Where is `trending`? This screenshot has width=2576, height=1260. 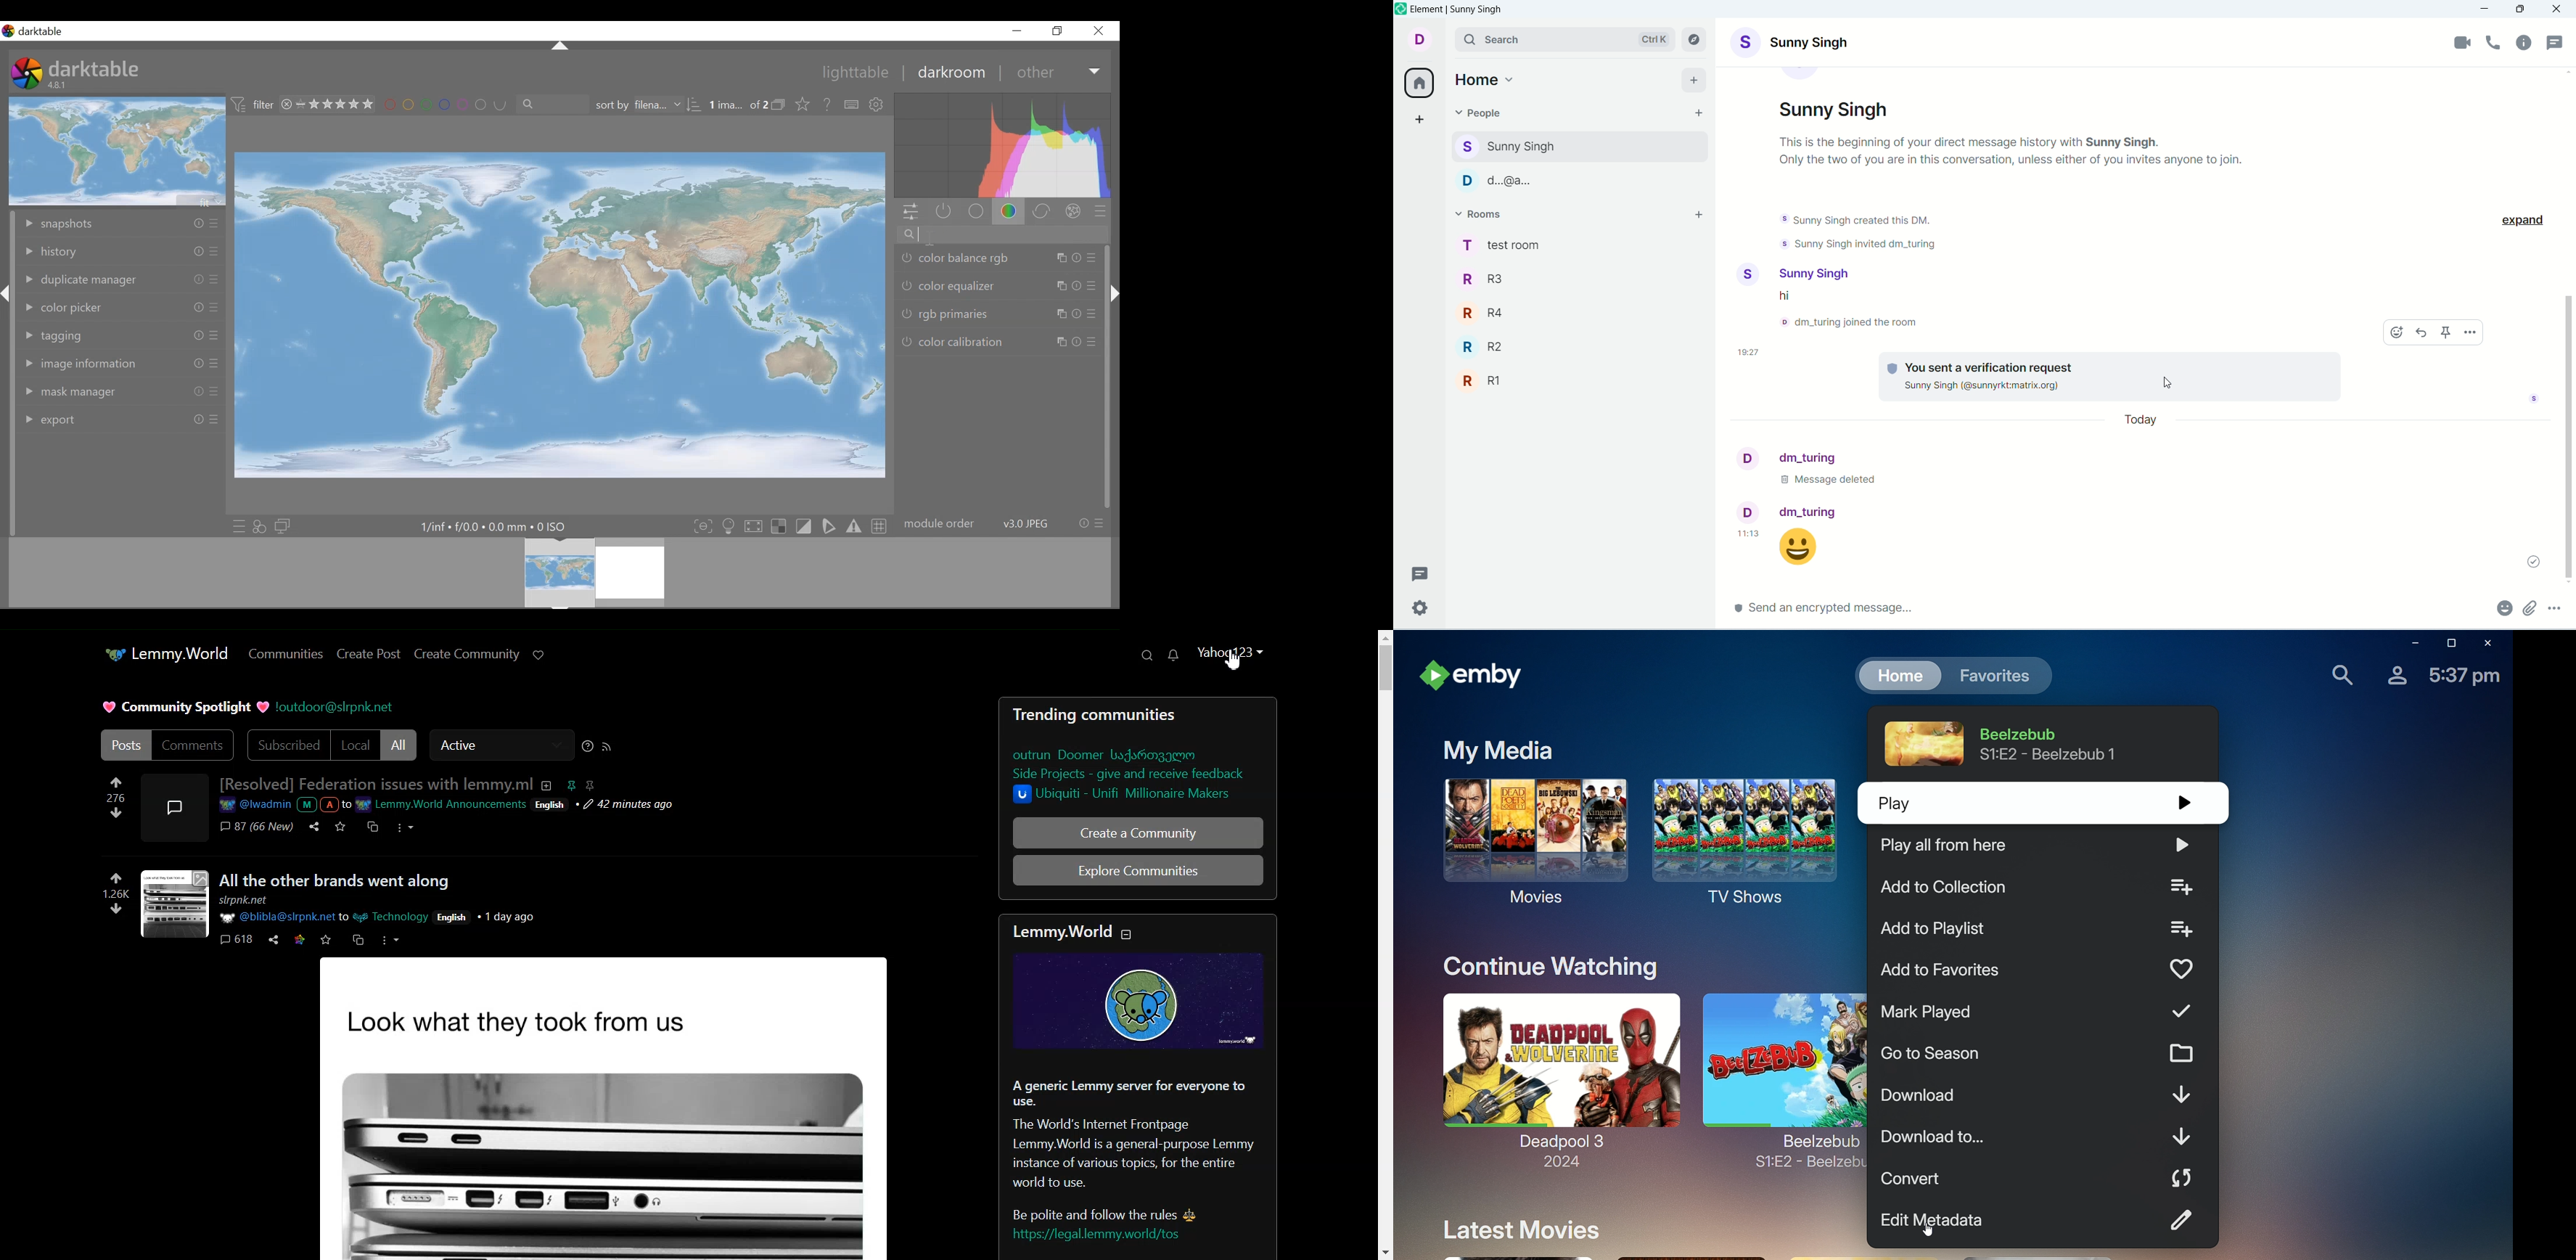 trending is located at coordinates (1043, 715).